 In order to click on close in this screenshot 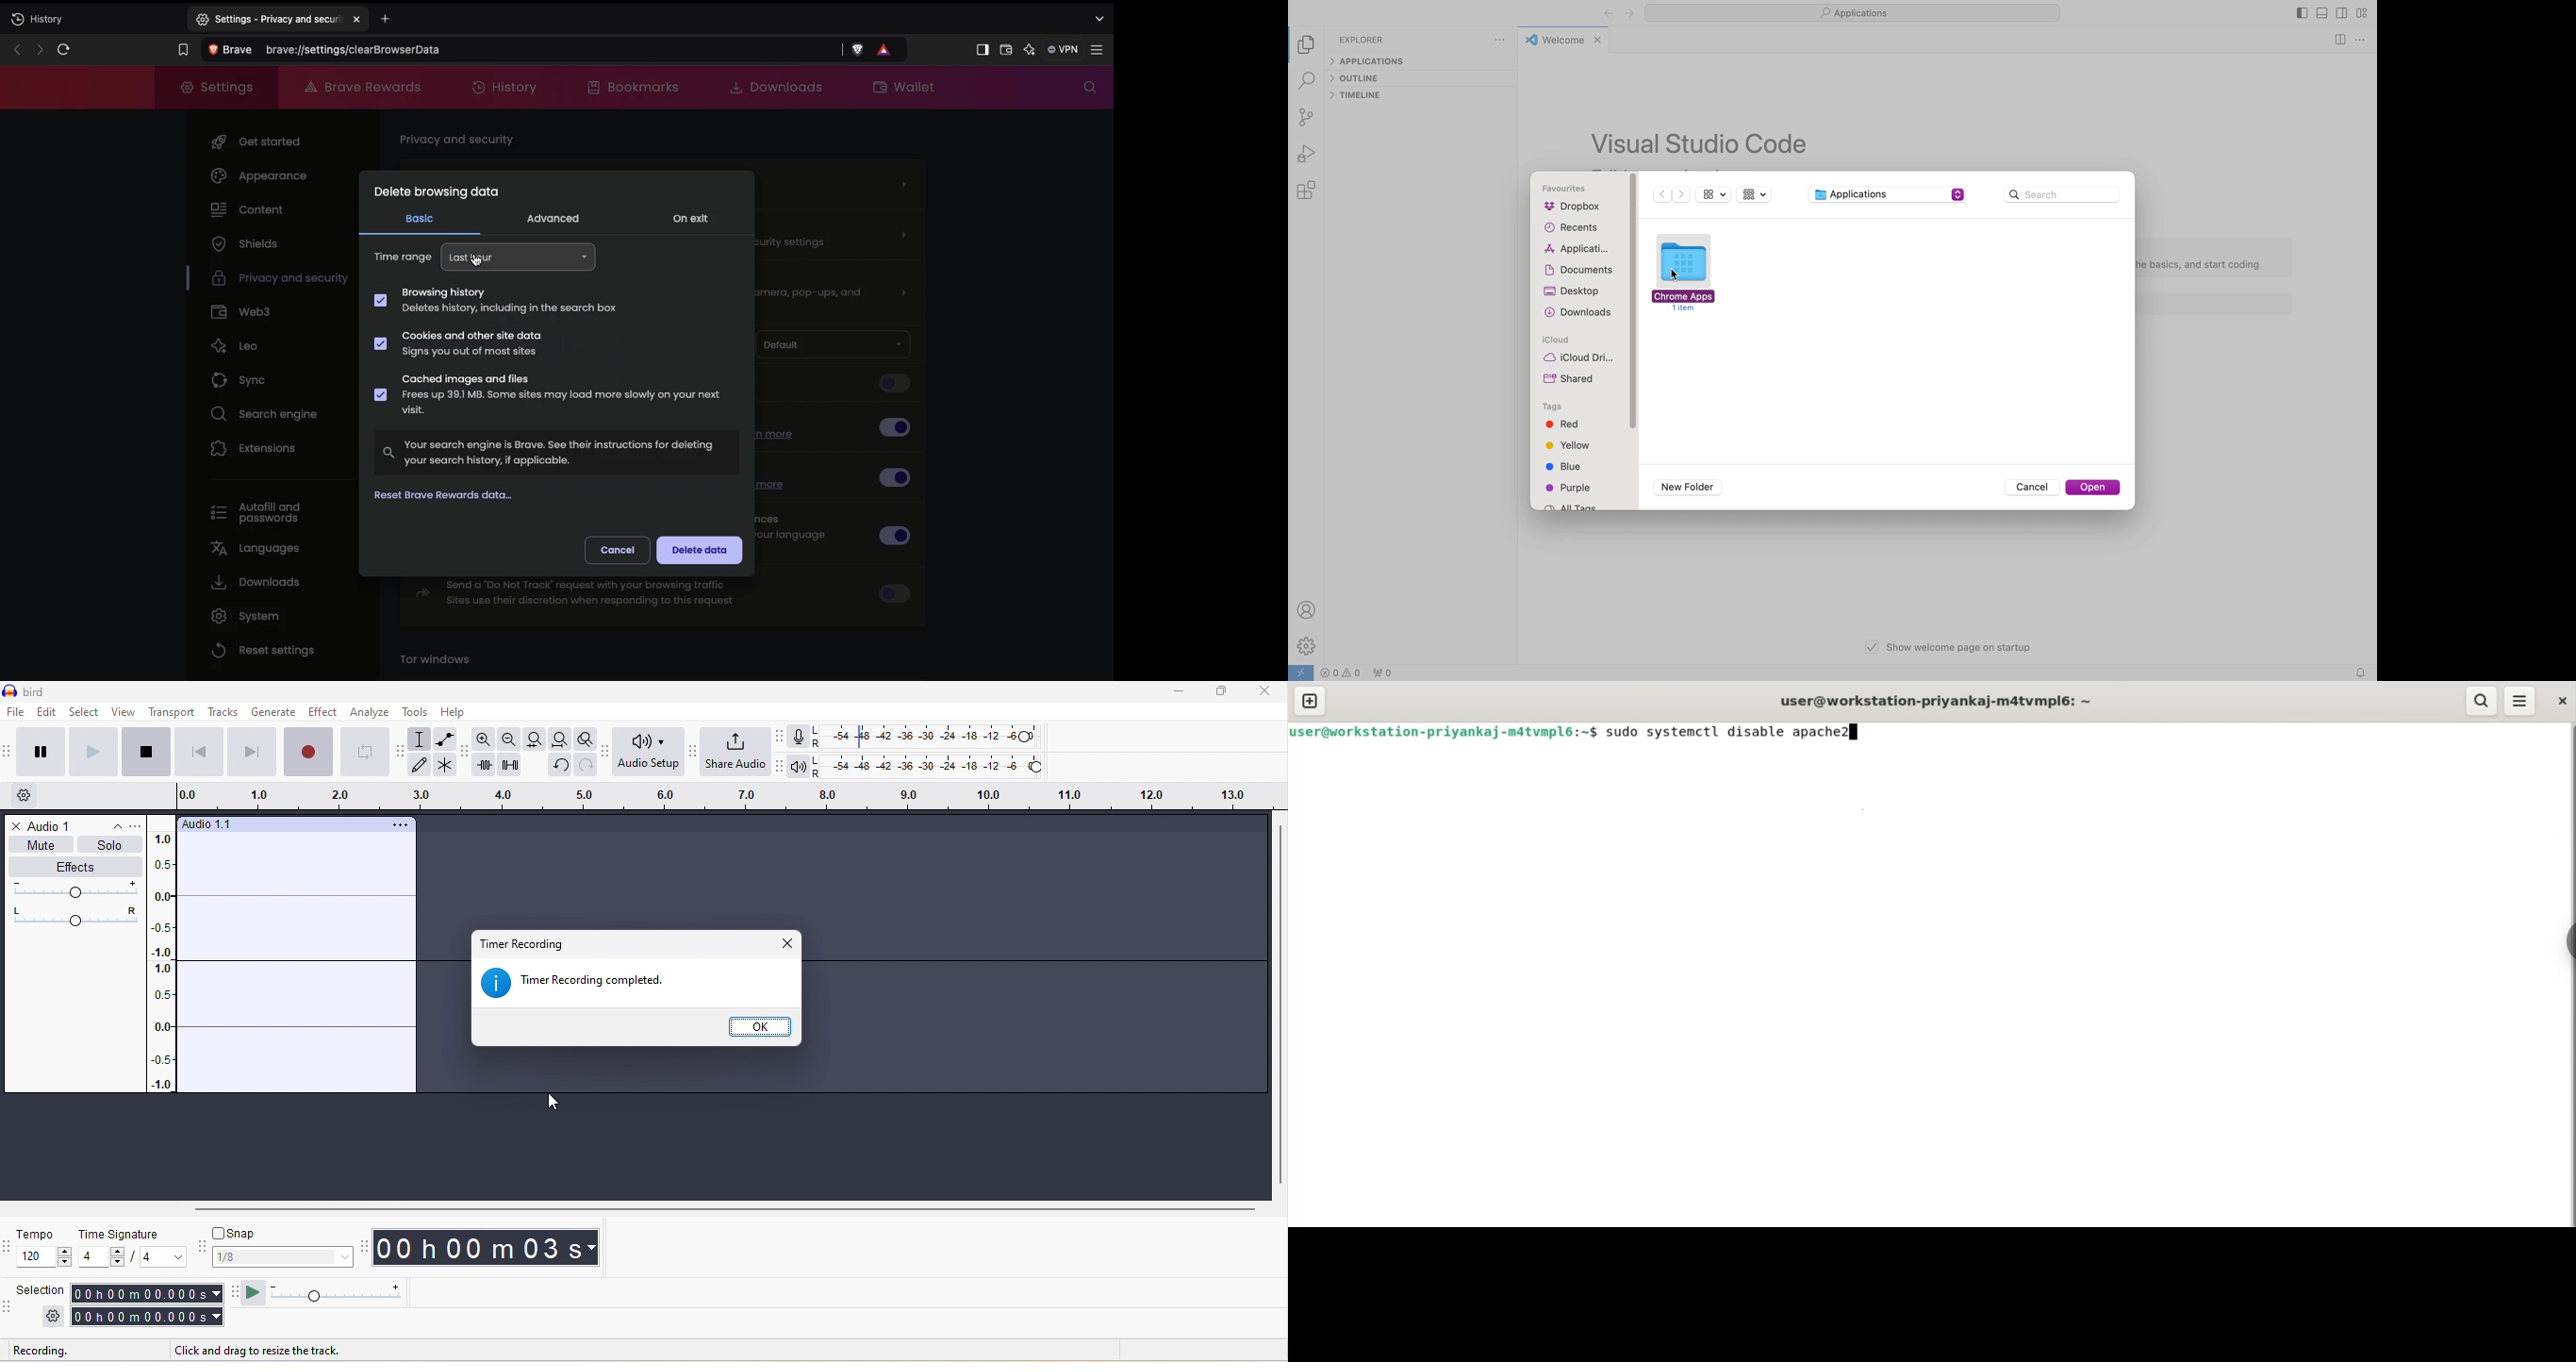, I will do `click(761, 1026)`.